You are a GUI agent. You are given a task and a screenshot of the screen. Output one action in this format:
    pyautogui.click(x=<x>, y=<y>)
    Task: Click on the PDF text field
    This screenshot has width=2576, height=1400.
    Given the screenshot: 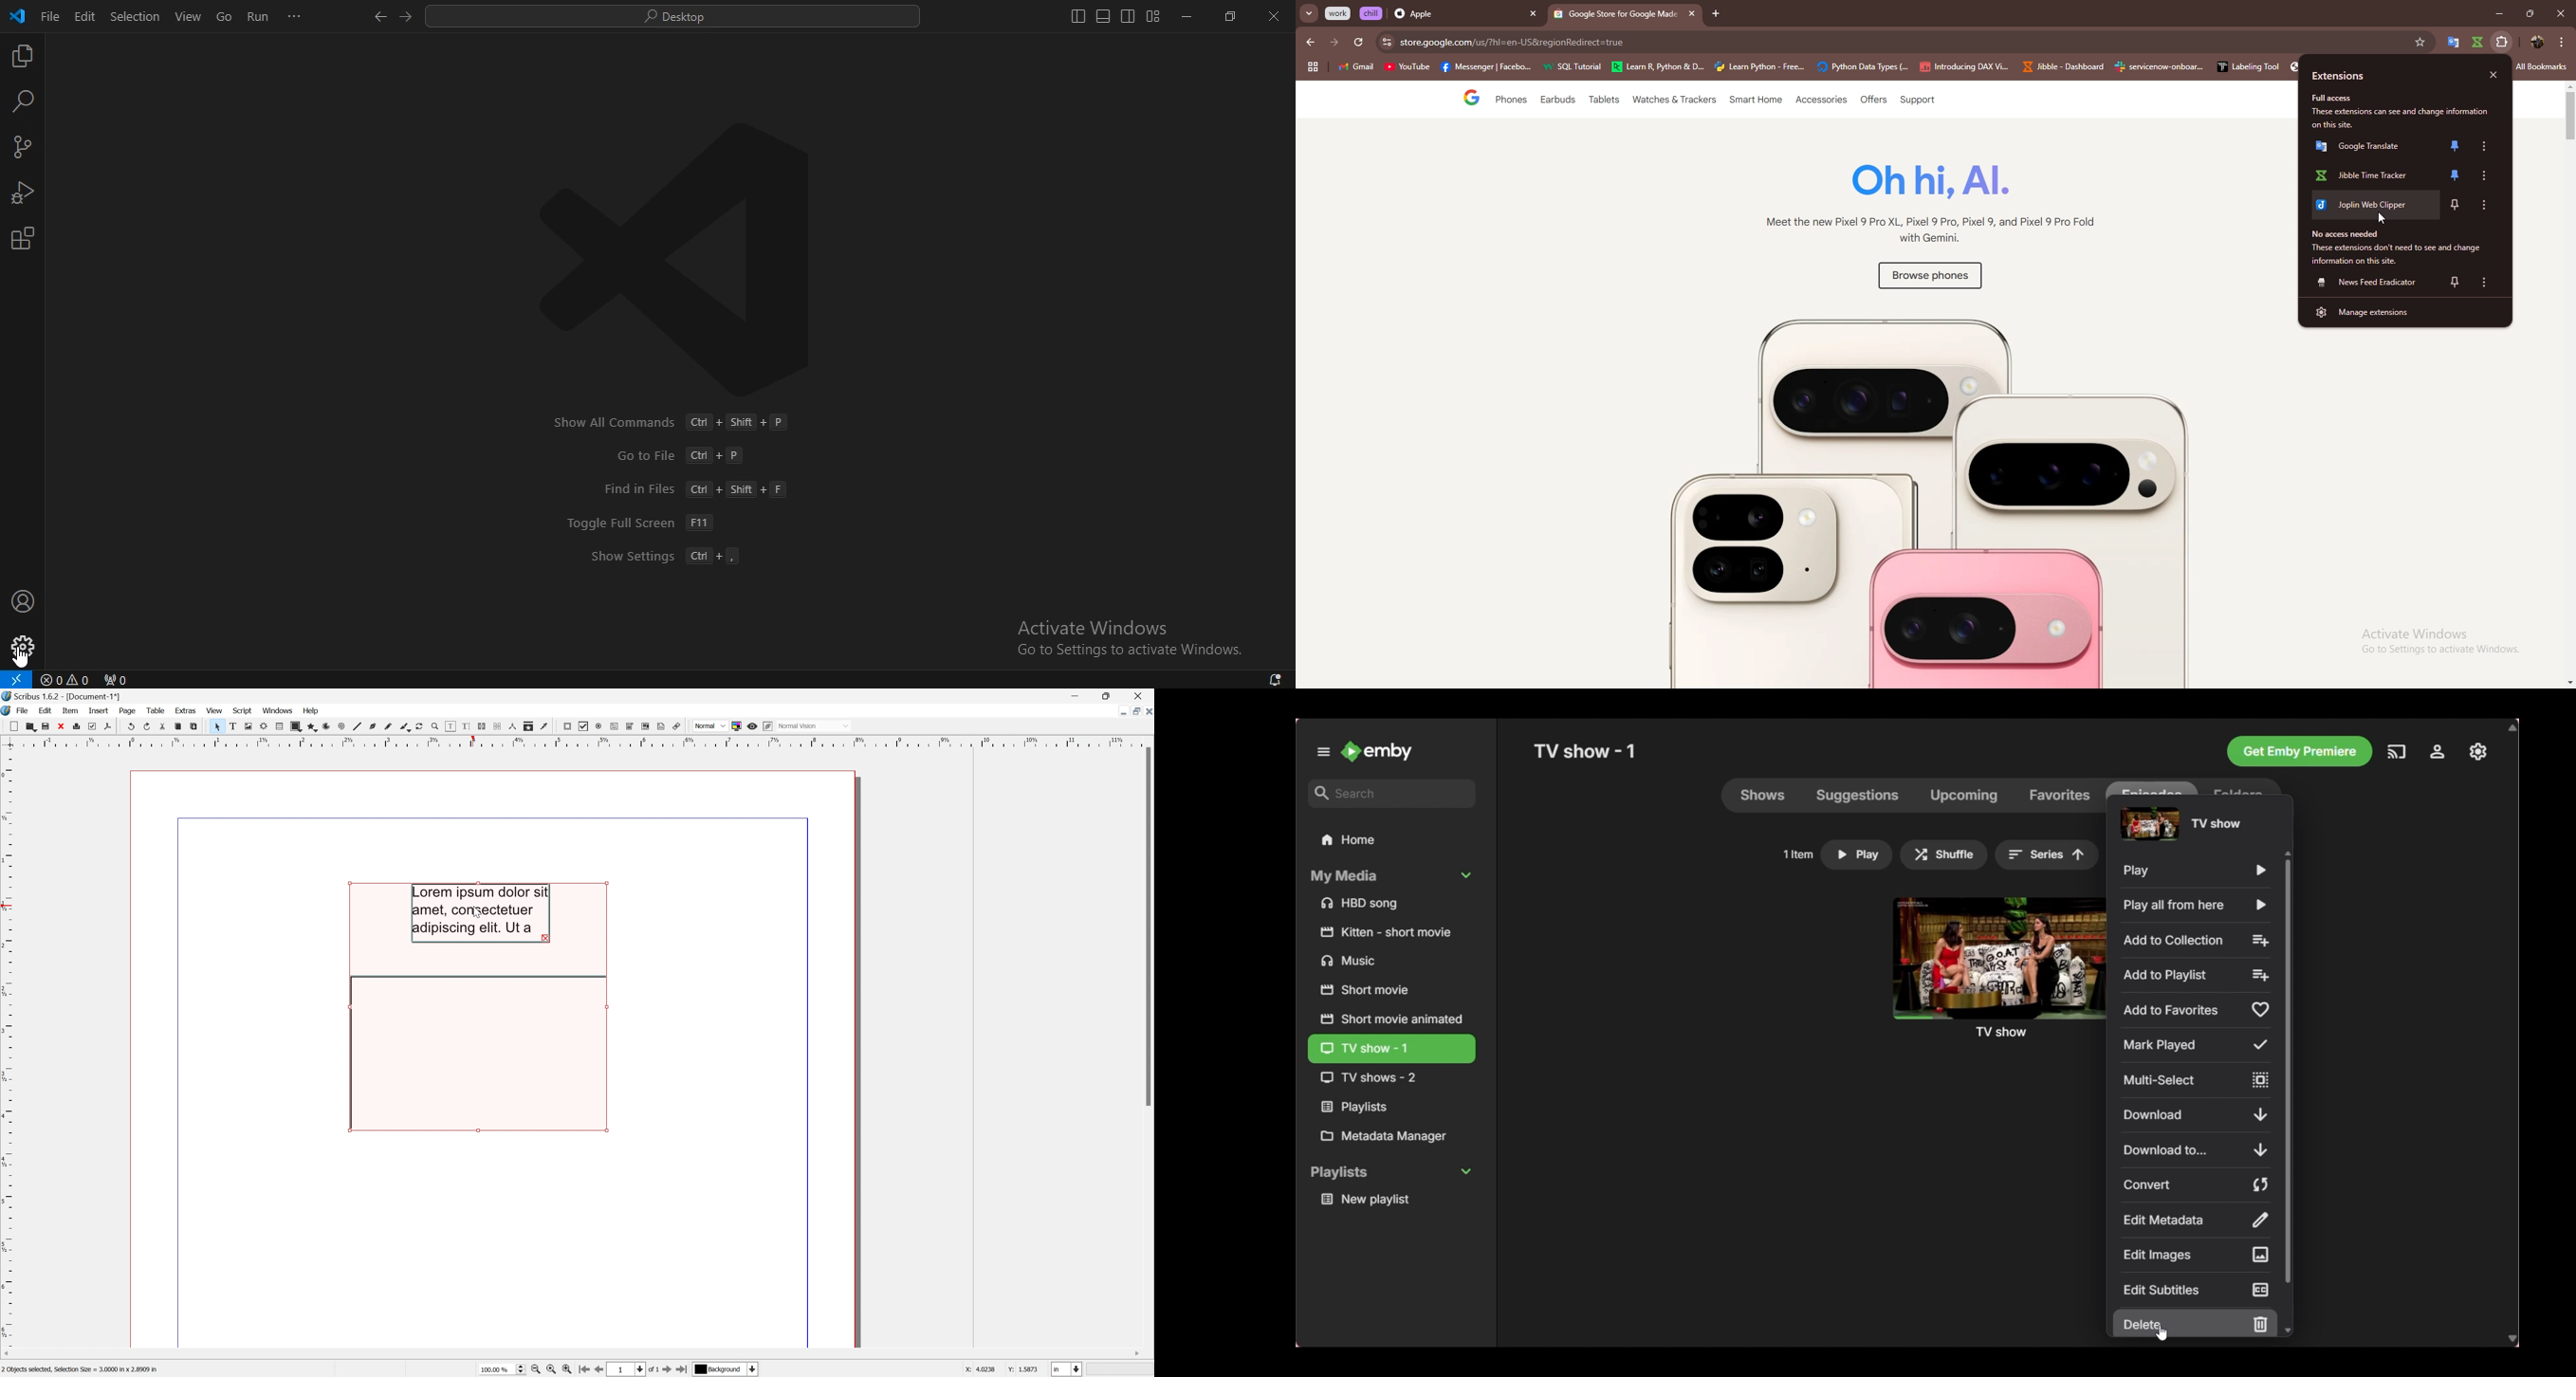 What is the action you would take?
    pyautogui.click(x=613, y=726)
    